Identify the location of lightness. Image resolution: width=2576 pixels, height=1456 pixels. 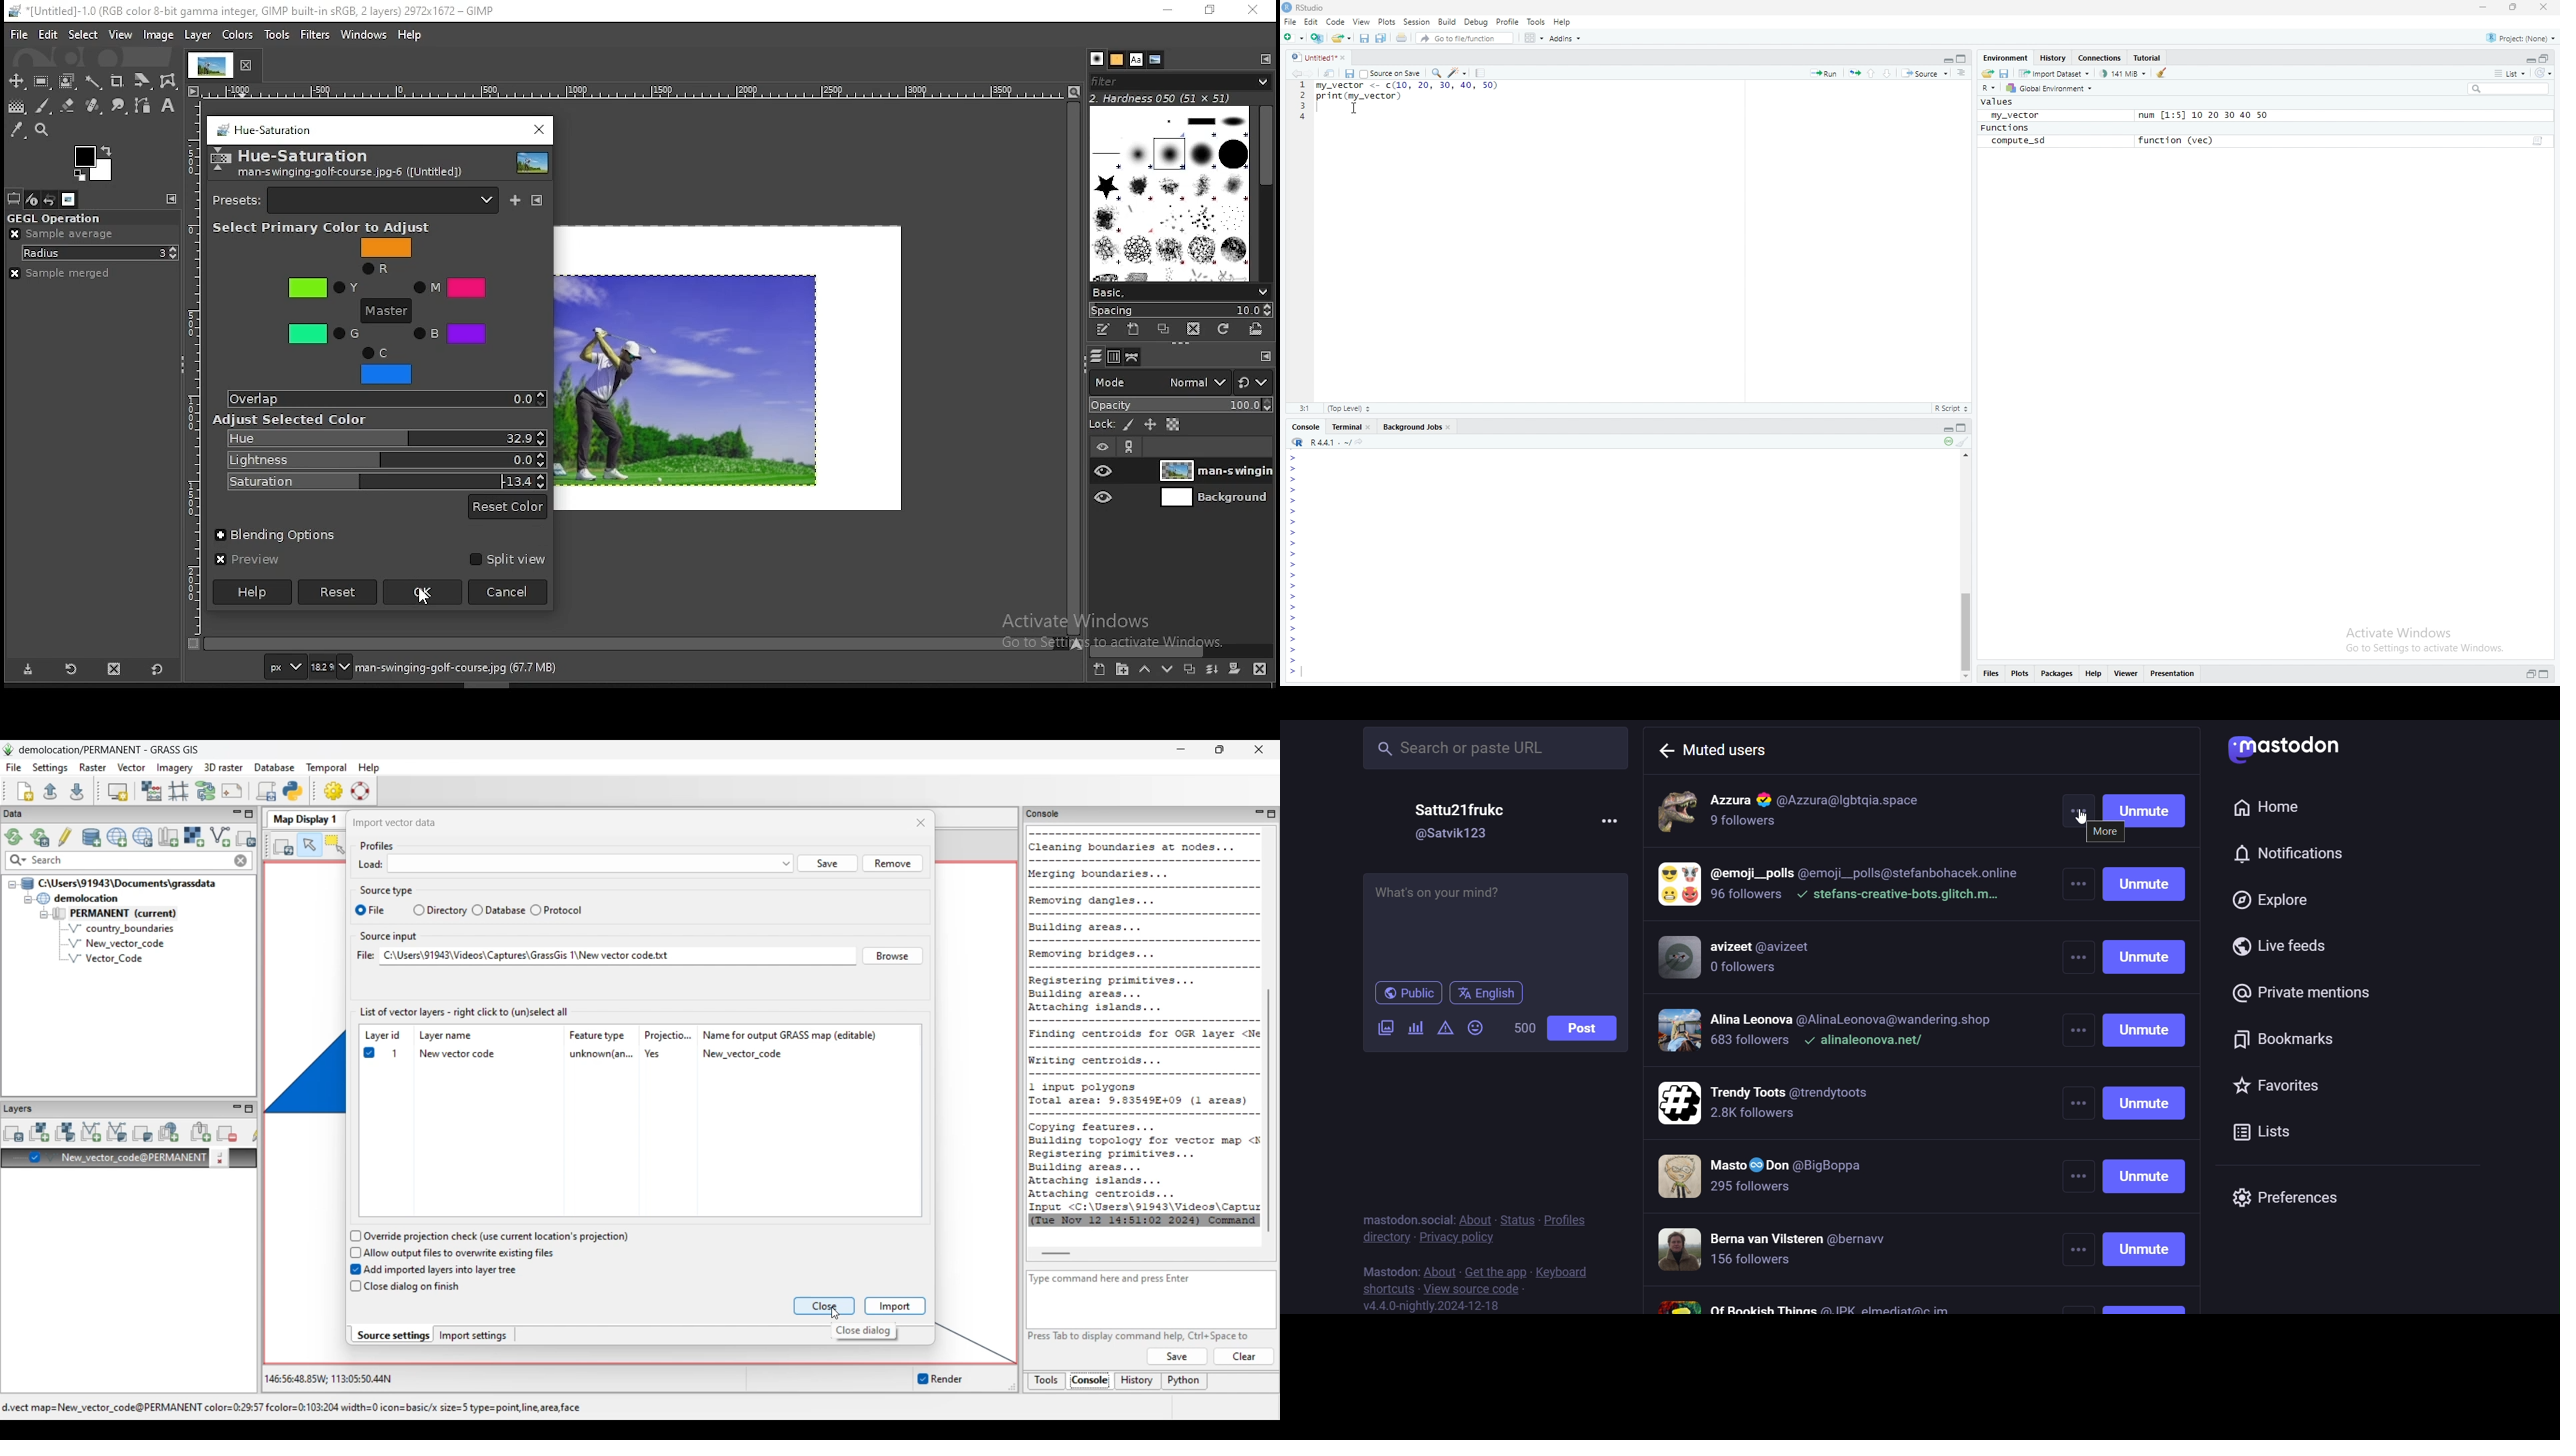
(385, 459).